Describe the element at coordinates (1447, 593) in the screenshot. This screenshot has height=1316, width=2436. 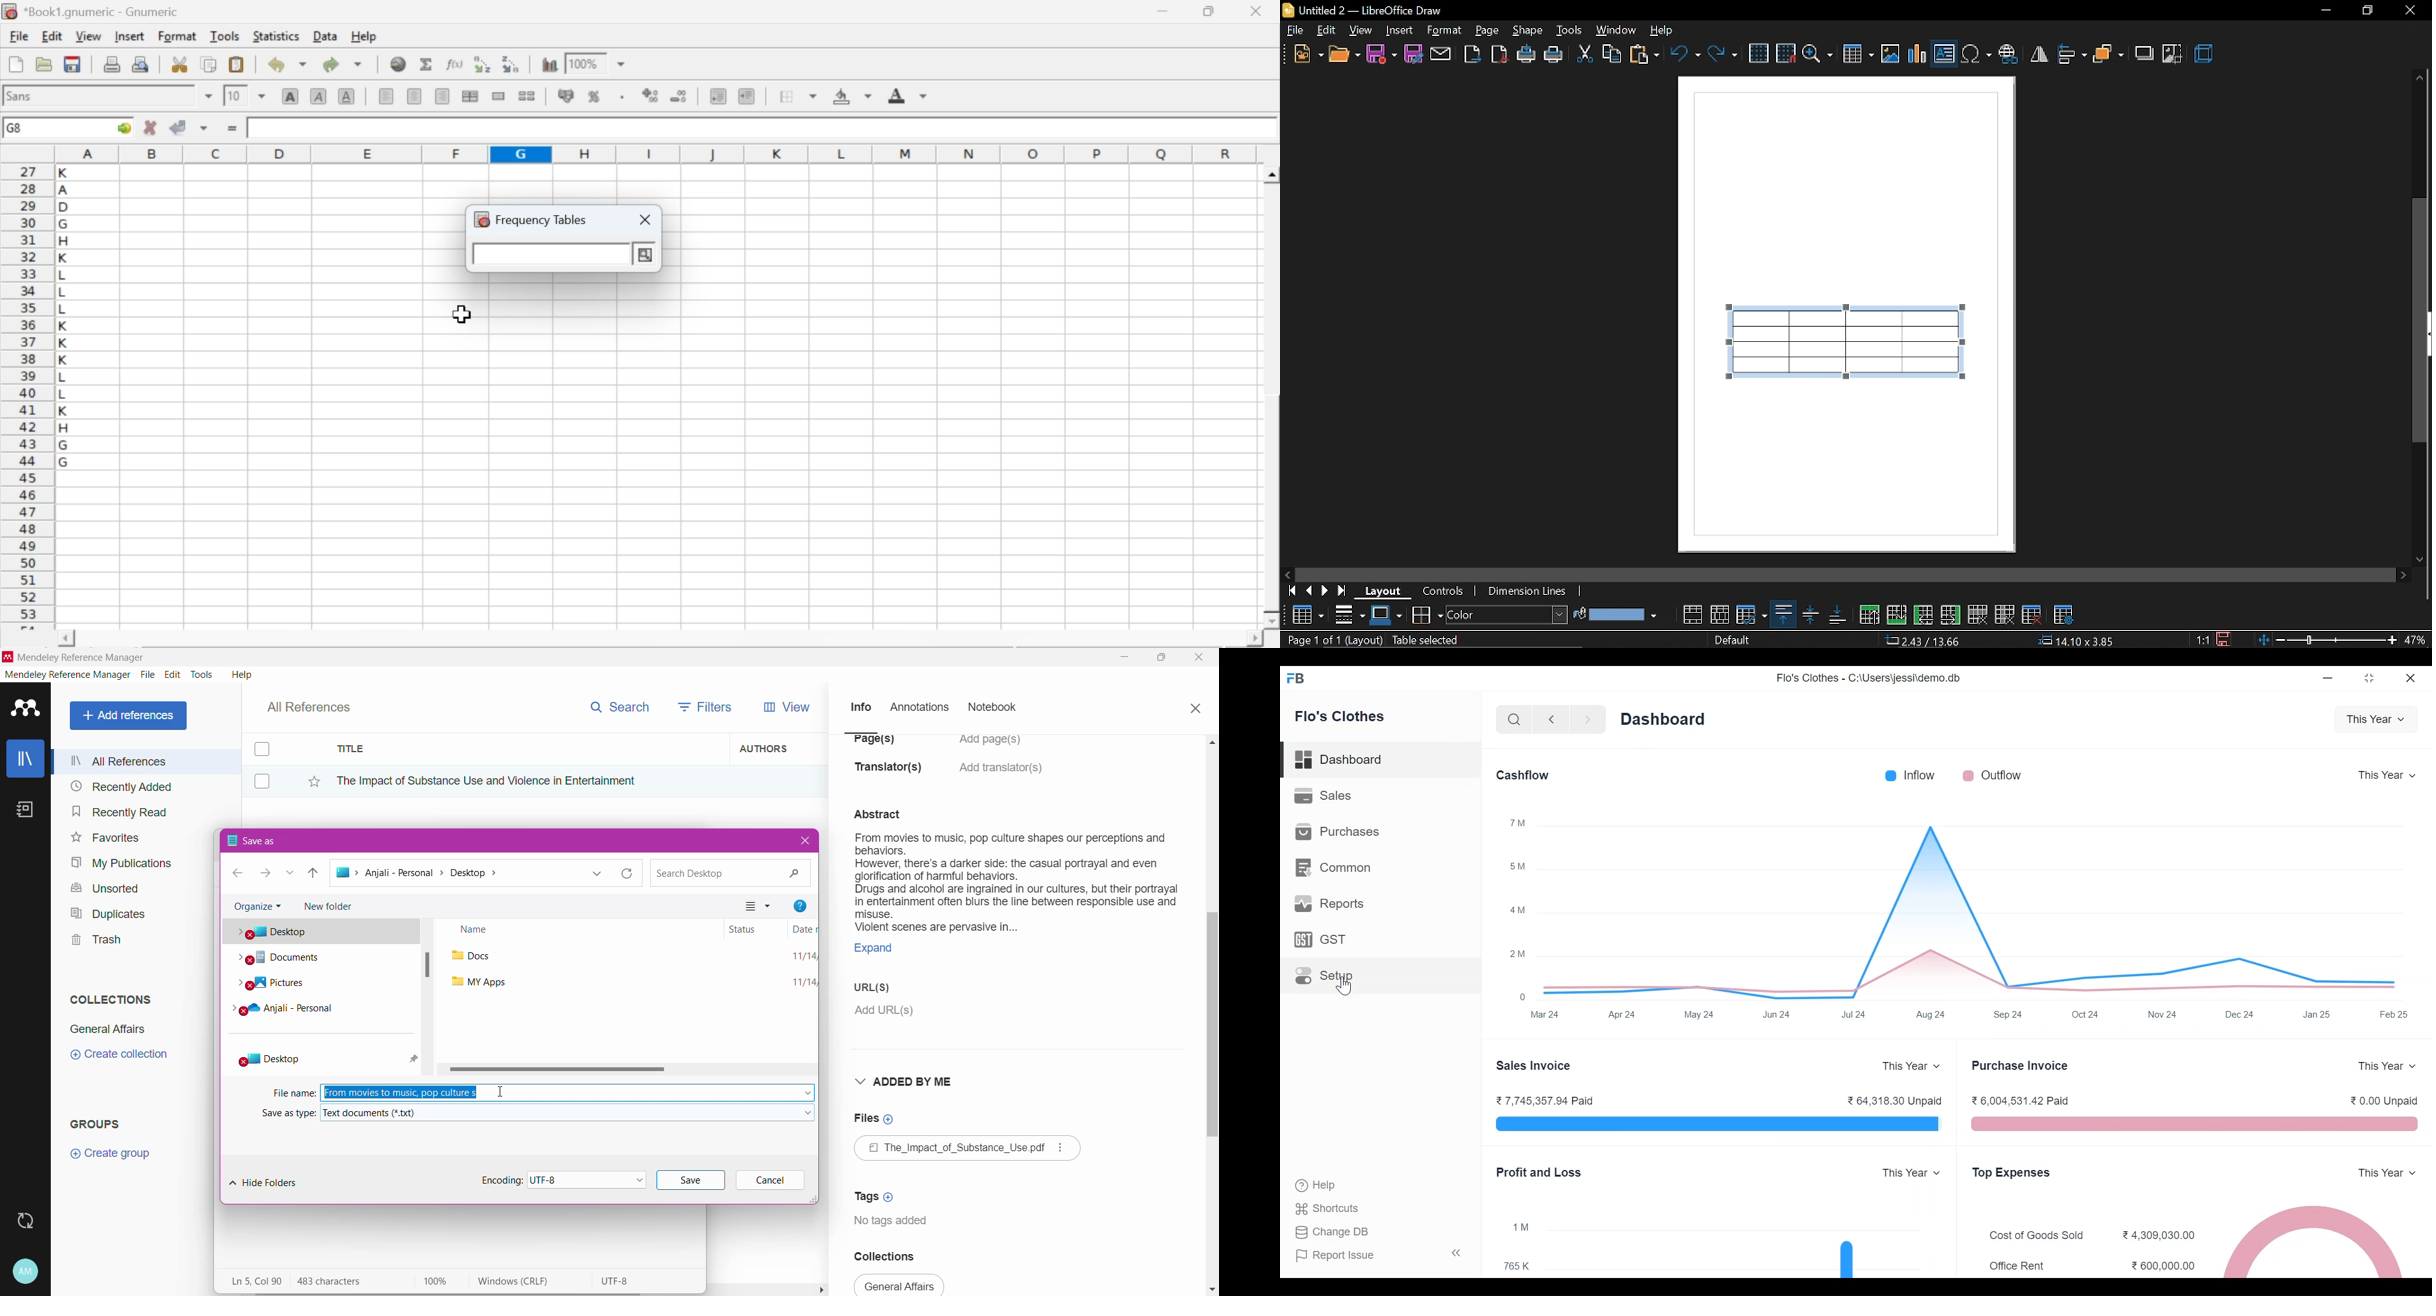
I see `controls` at that location.